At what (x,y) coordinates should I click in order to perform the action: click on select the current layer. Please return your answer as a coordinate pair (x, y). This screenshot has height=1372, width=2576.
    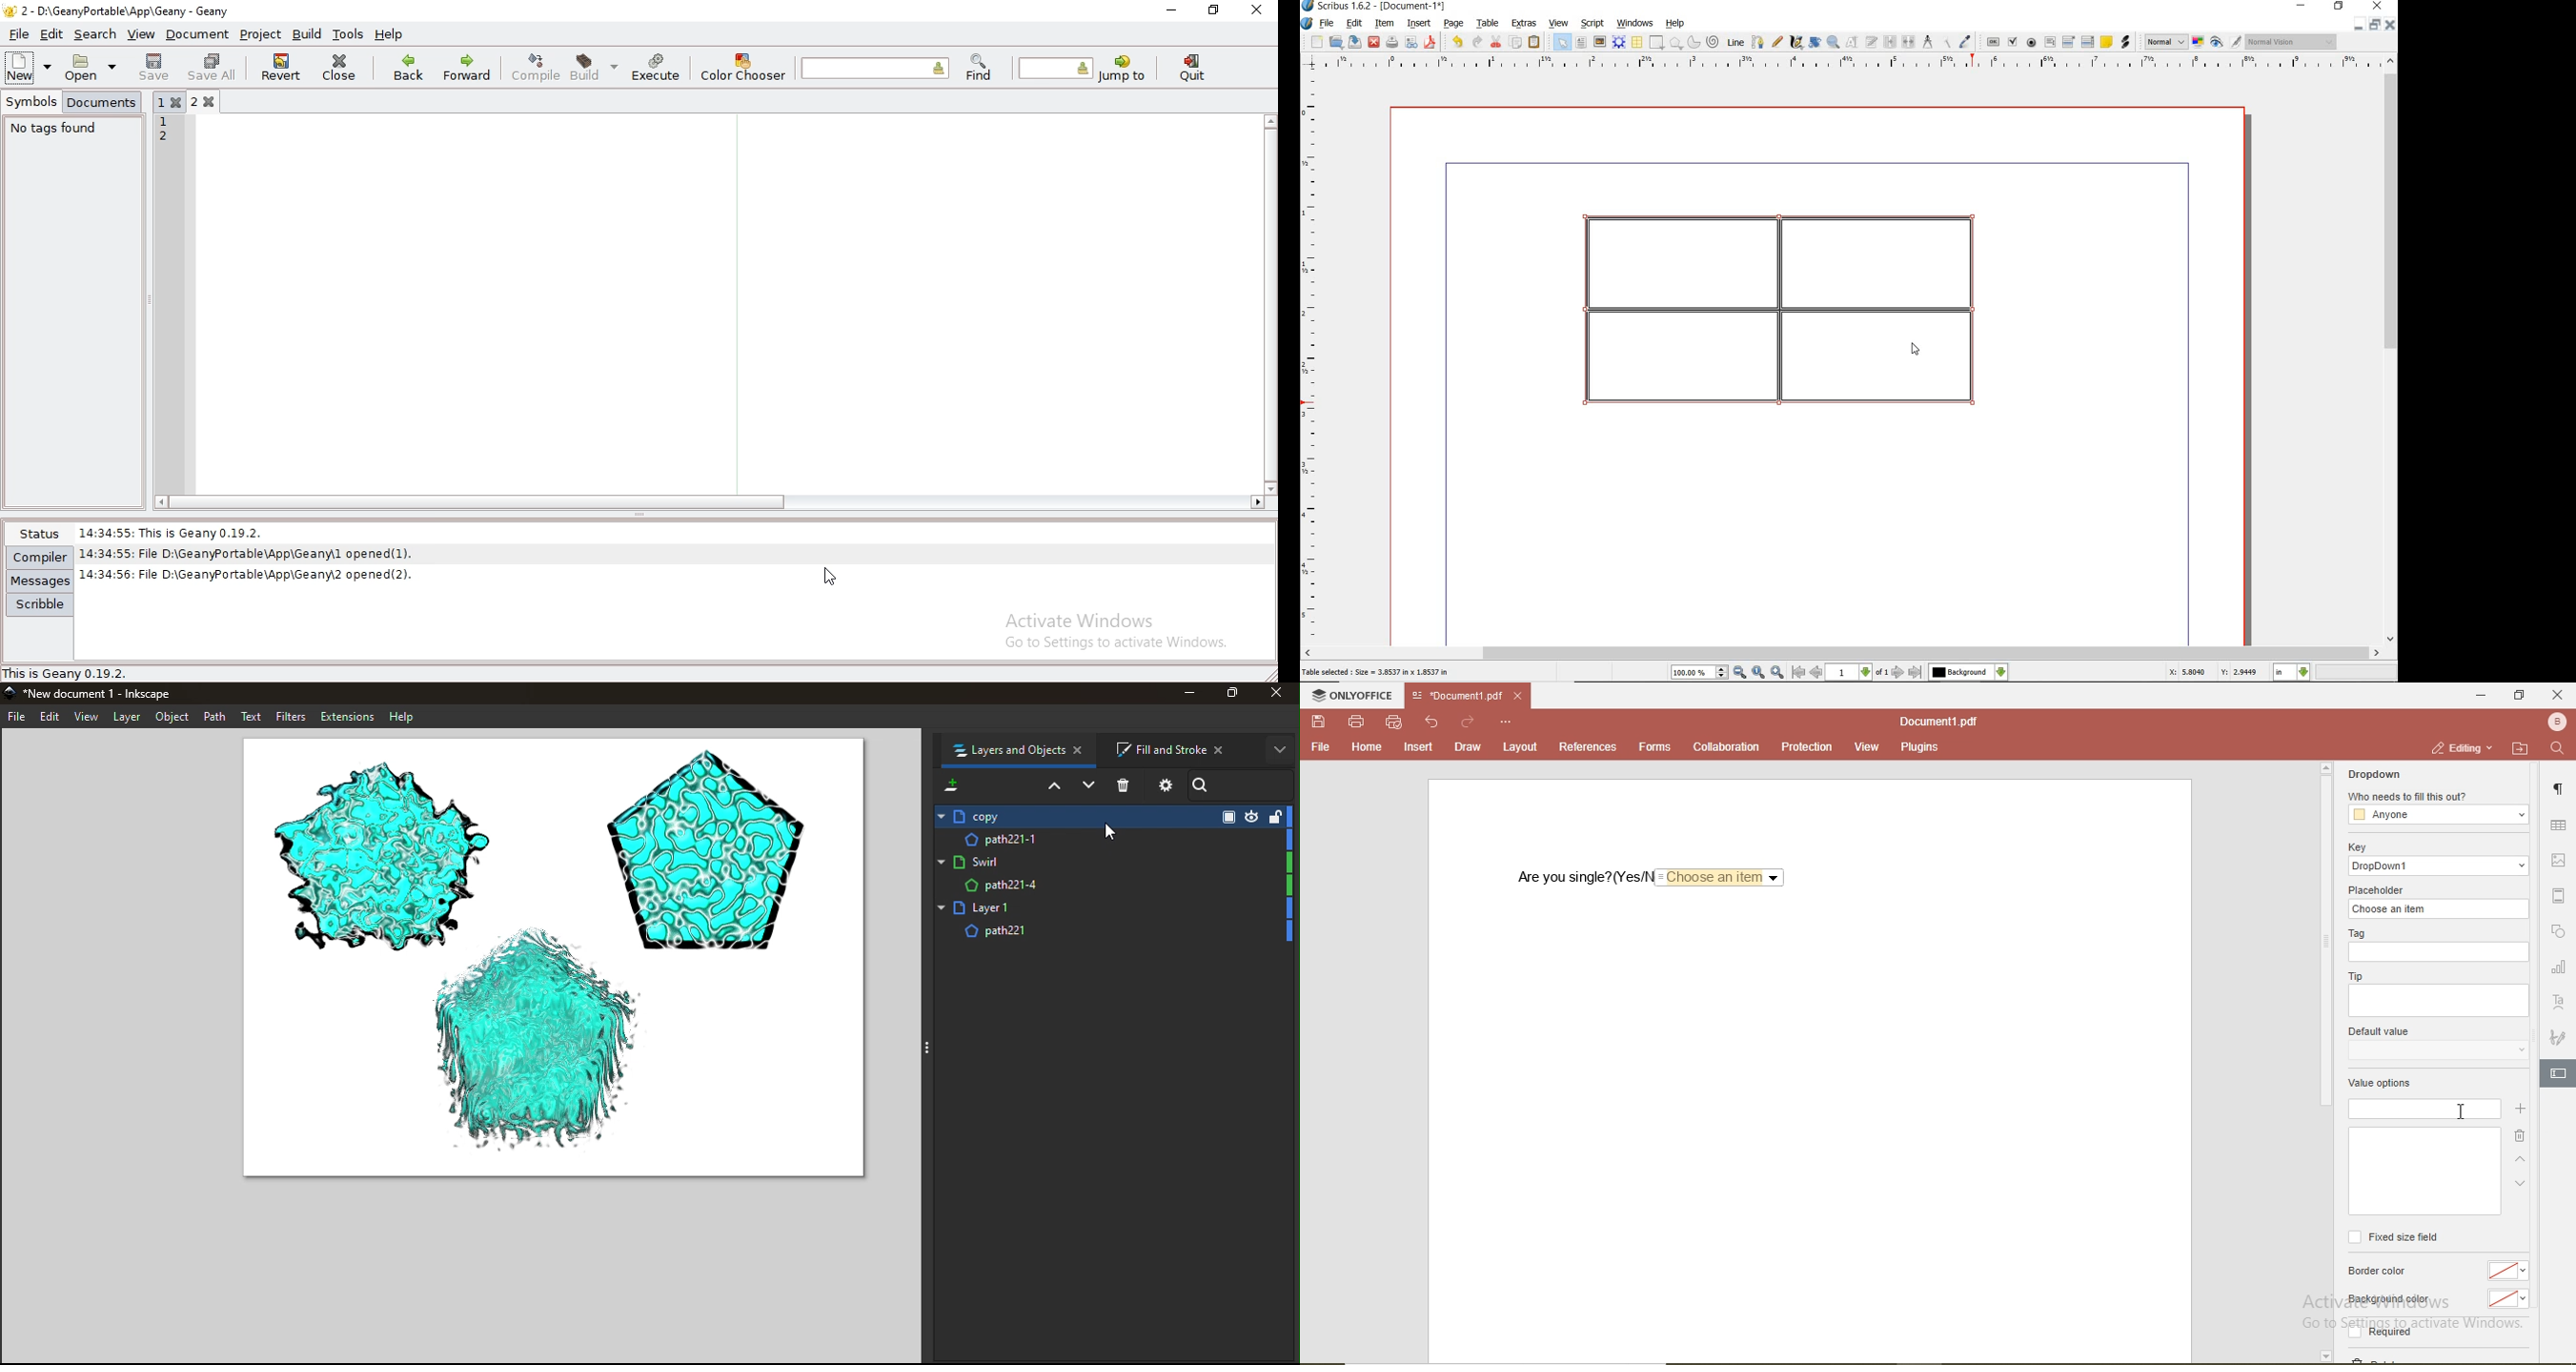
    Looking at the image, I should click on (1968, 672).